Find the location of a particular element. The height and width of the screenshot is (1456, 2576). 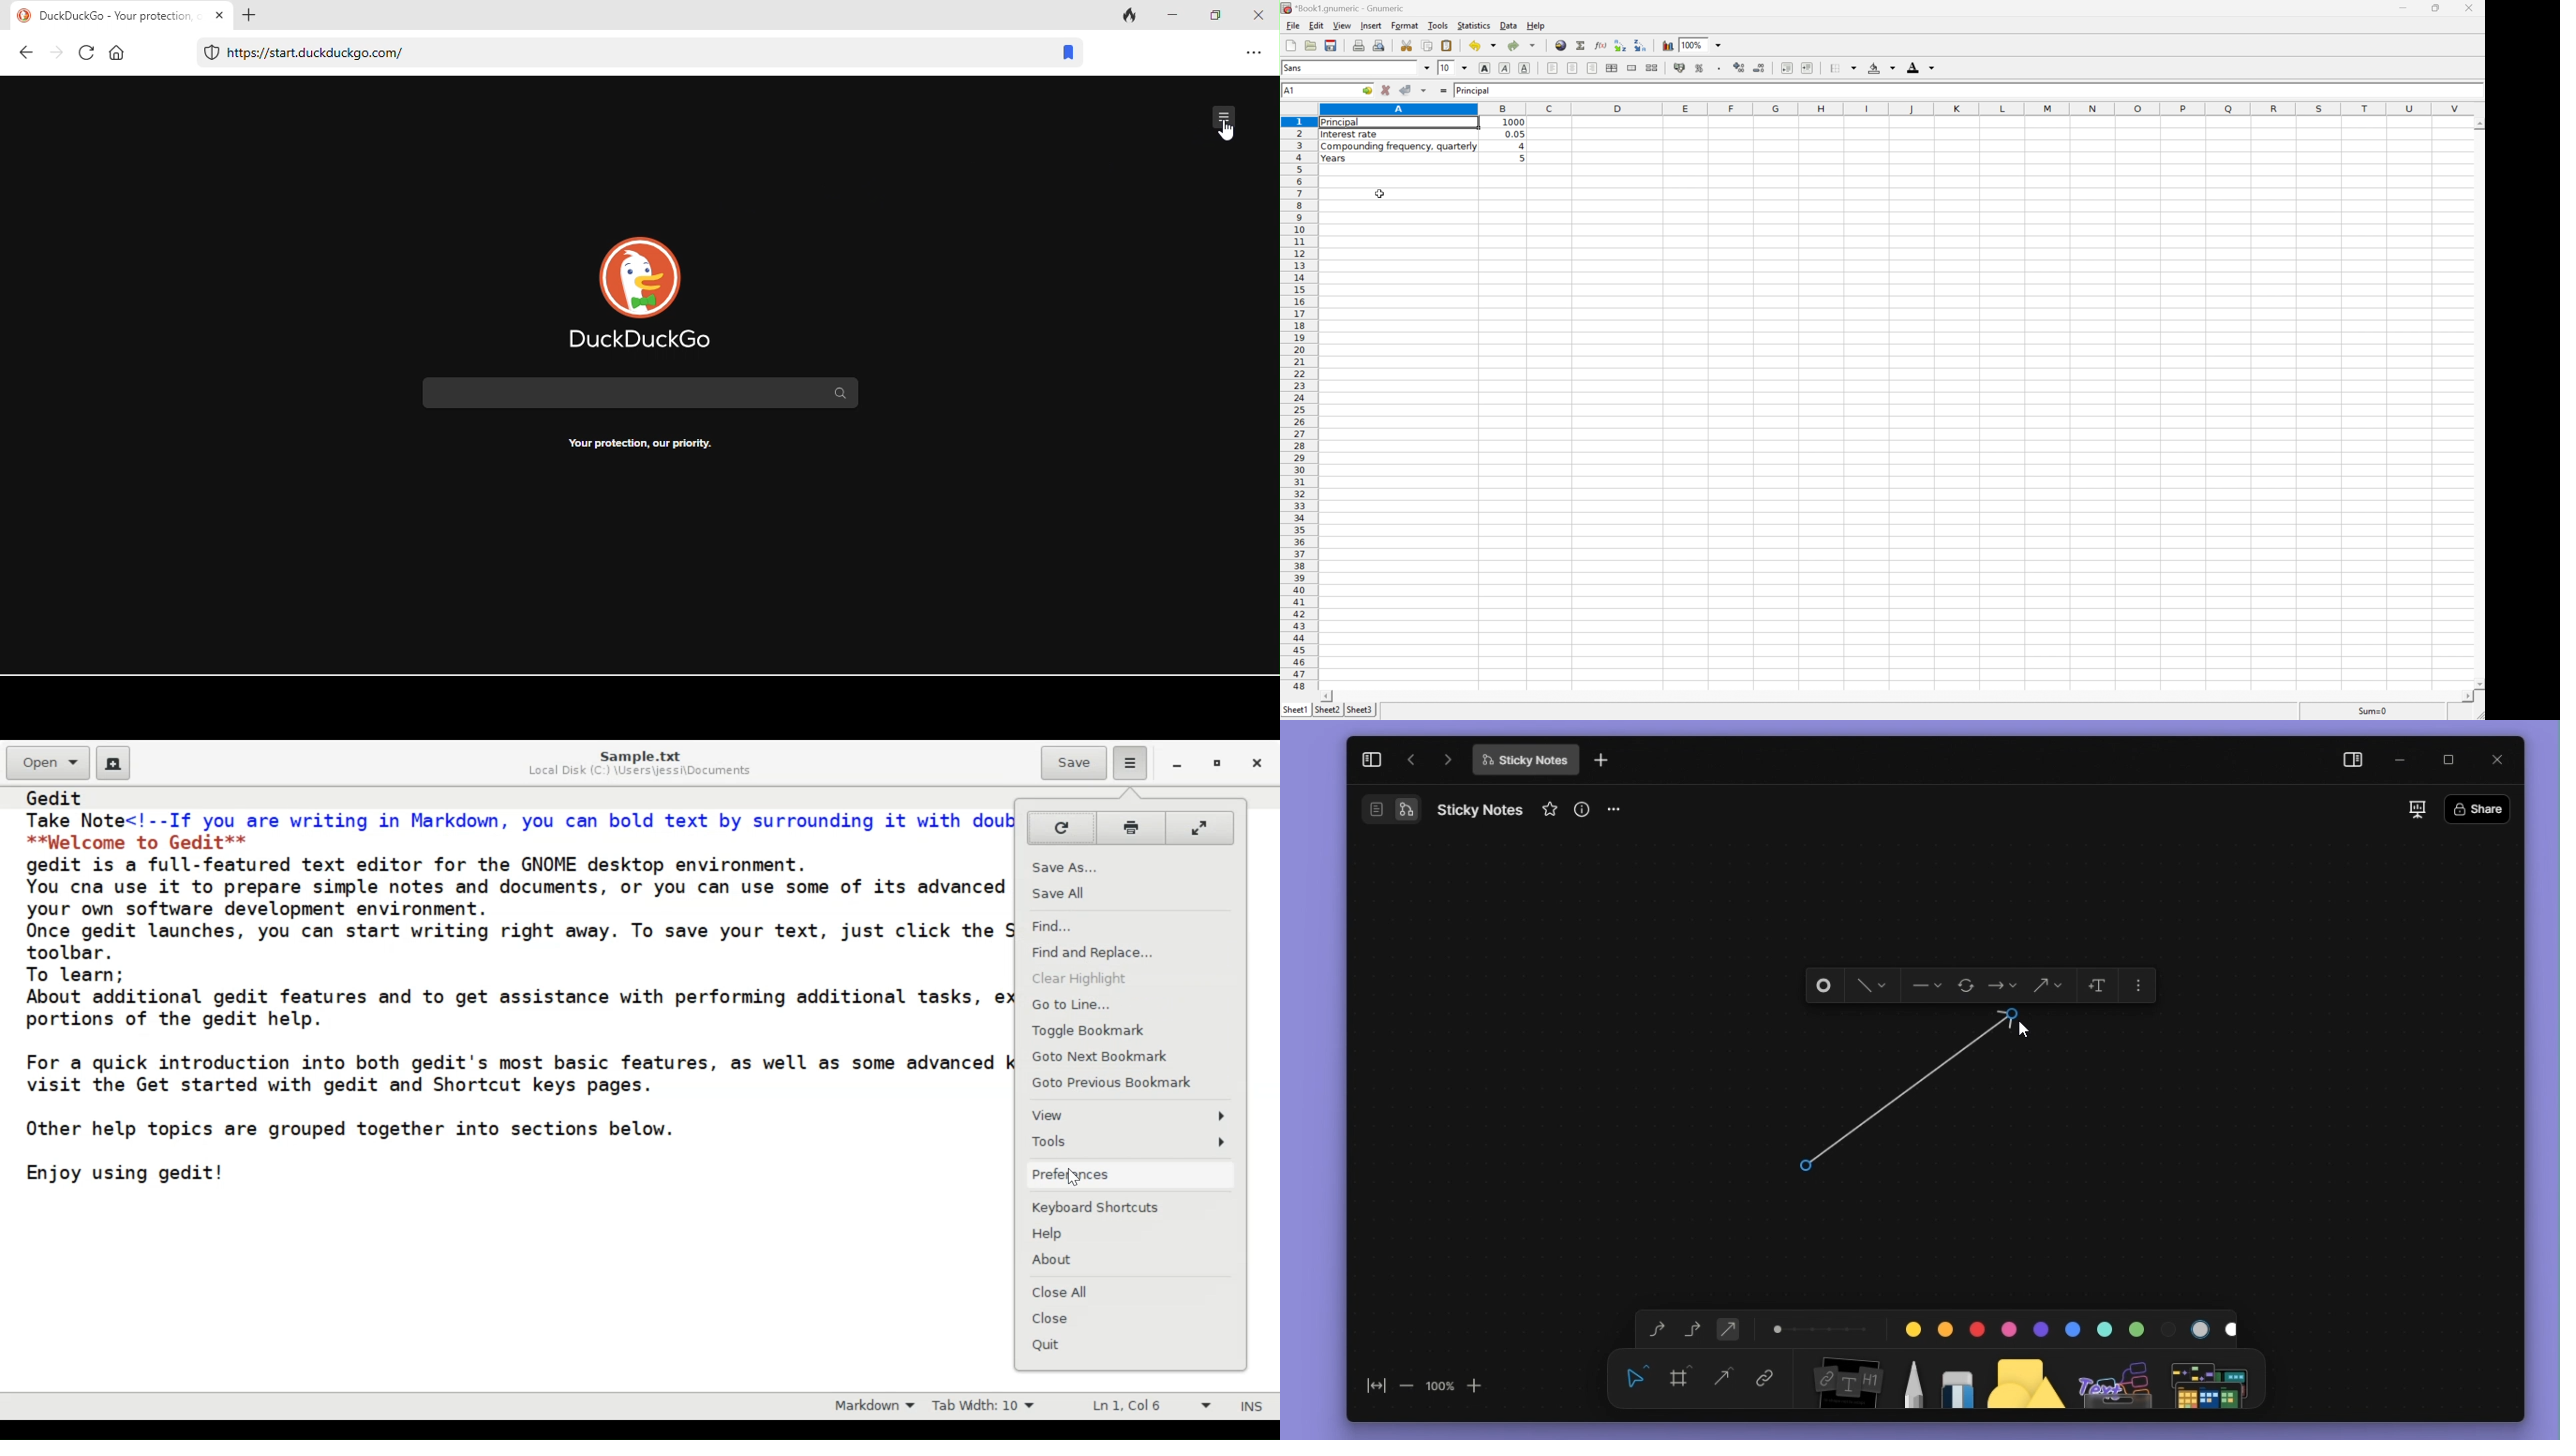

go to is located at coordinates (1368, 90).